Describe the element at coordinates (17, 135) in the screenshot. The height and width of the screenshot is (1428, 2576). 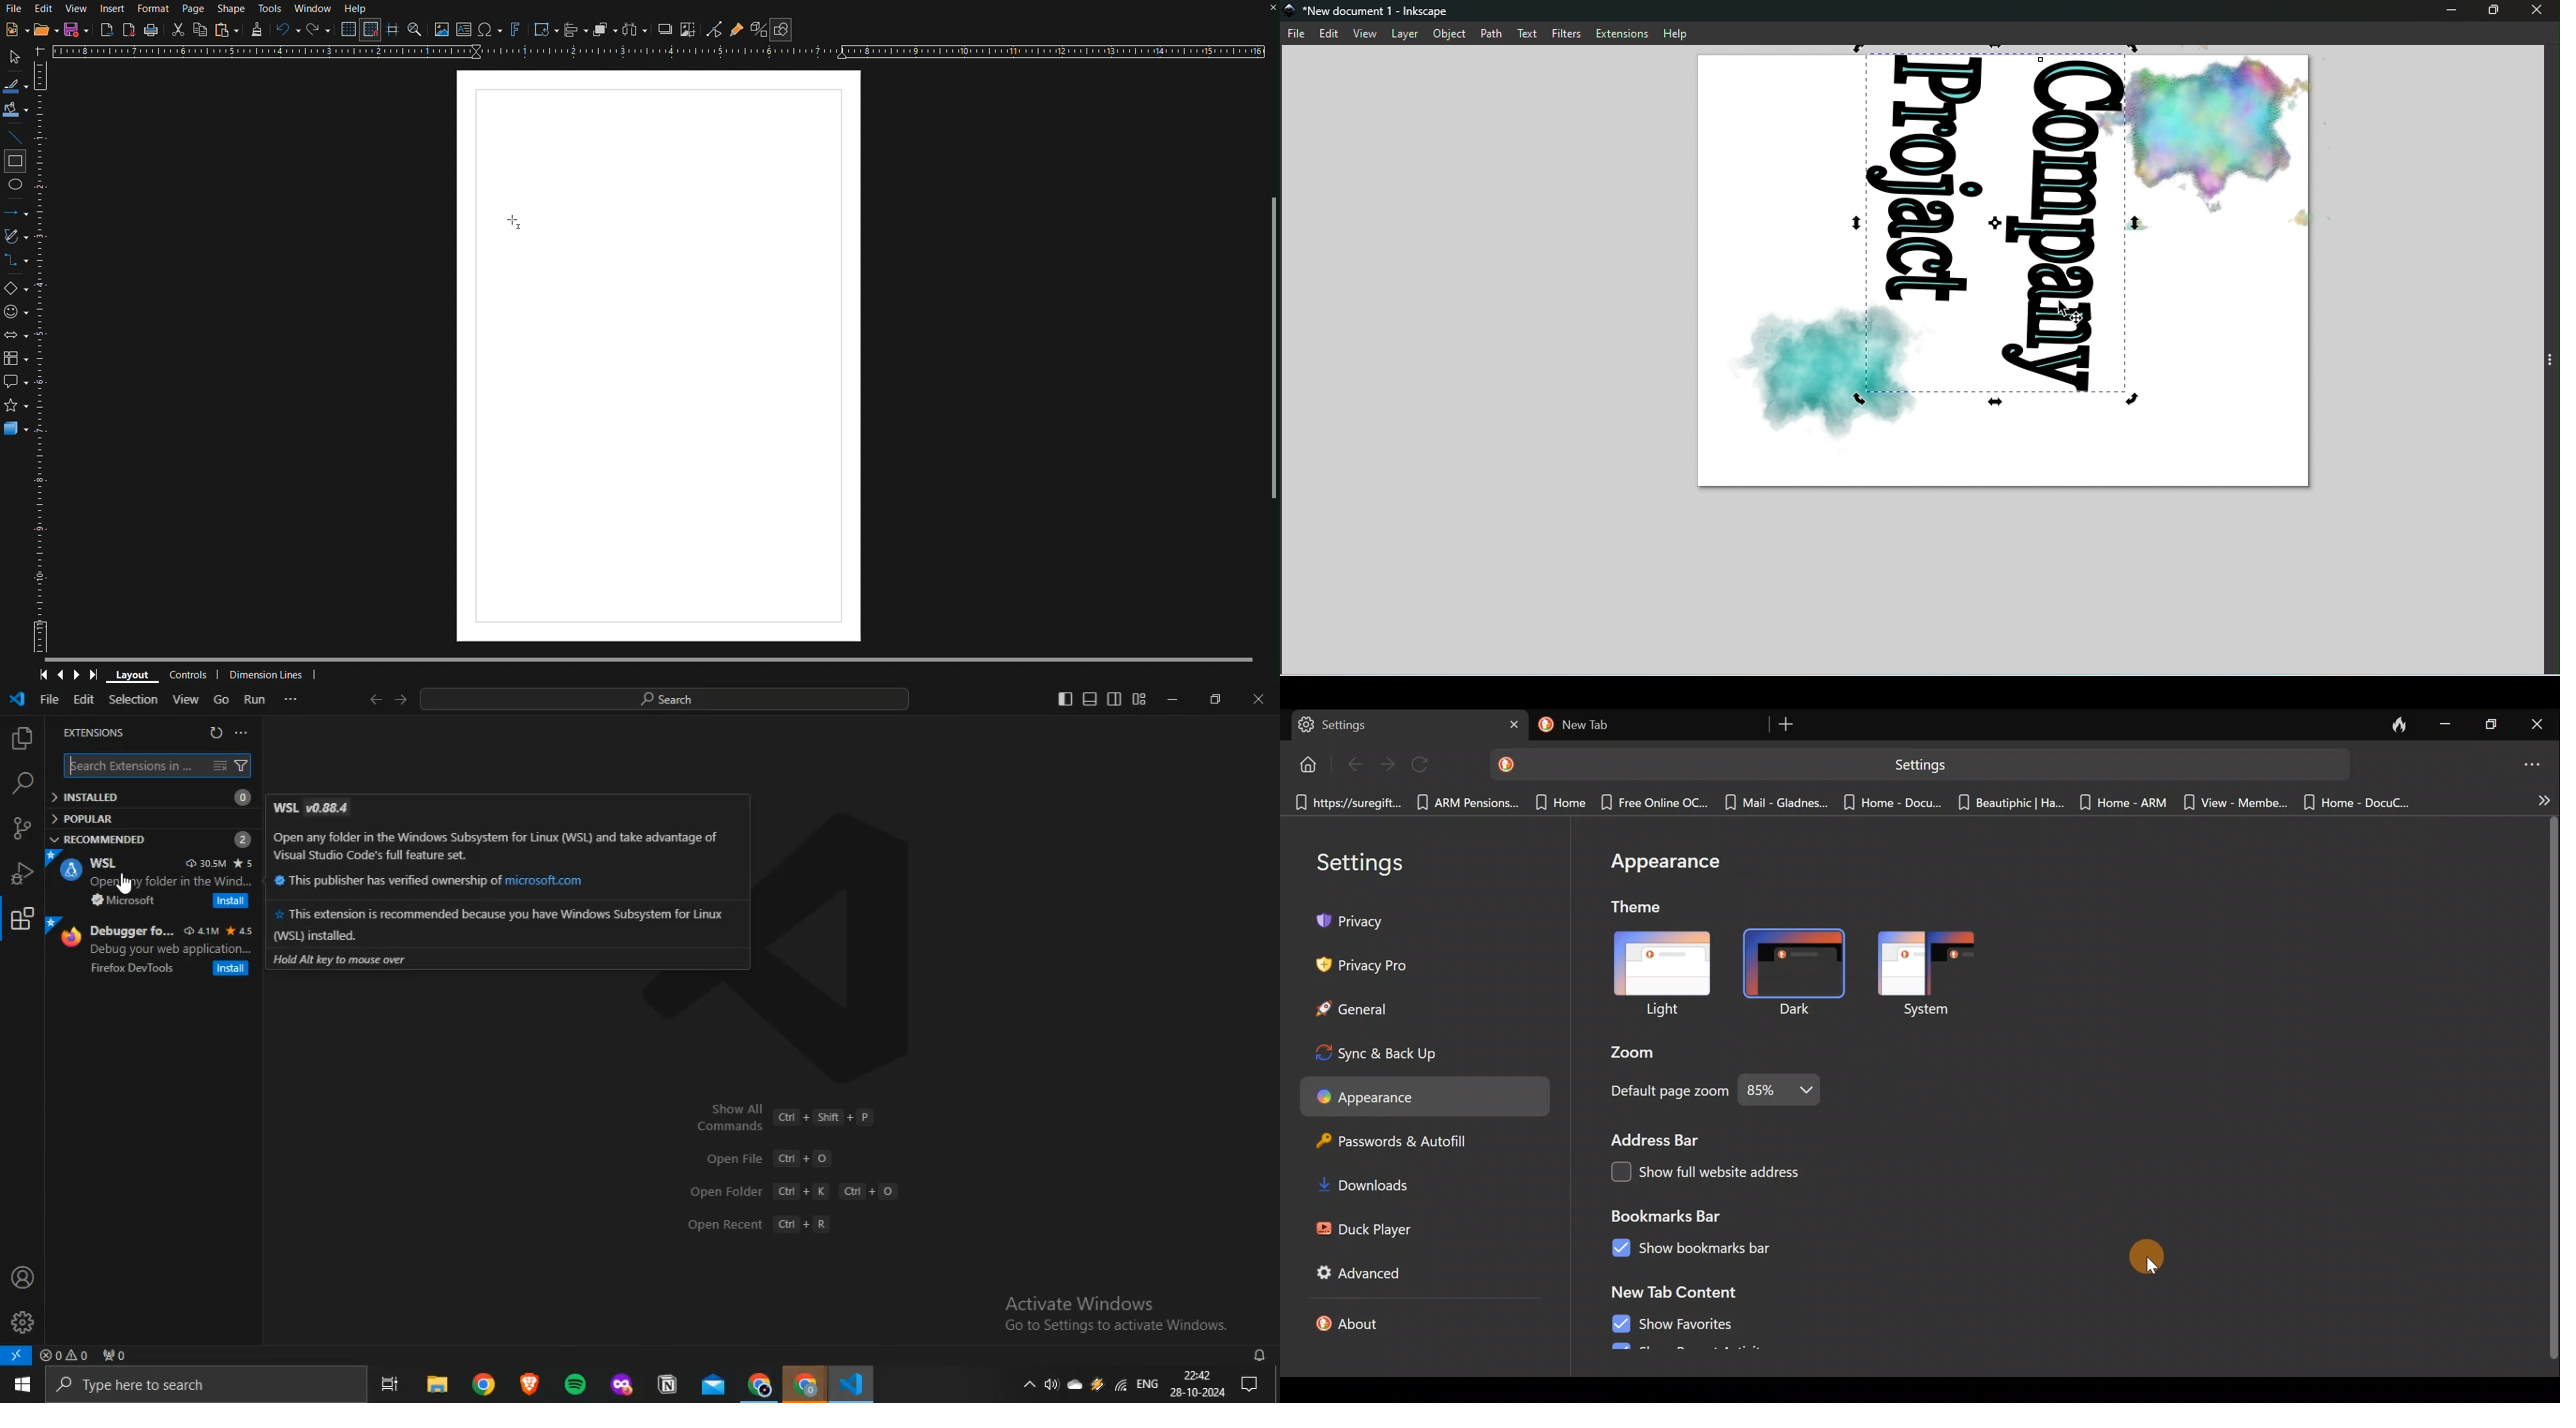
I see `Line` at that location.